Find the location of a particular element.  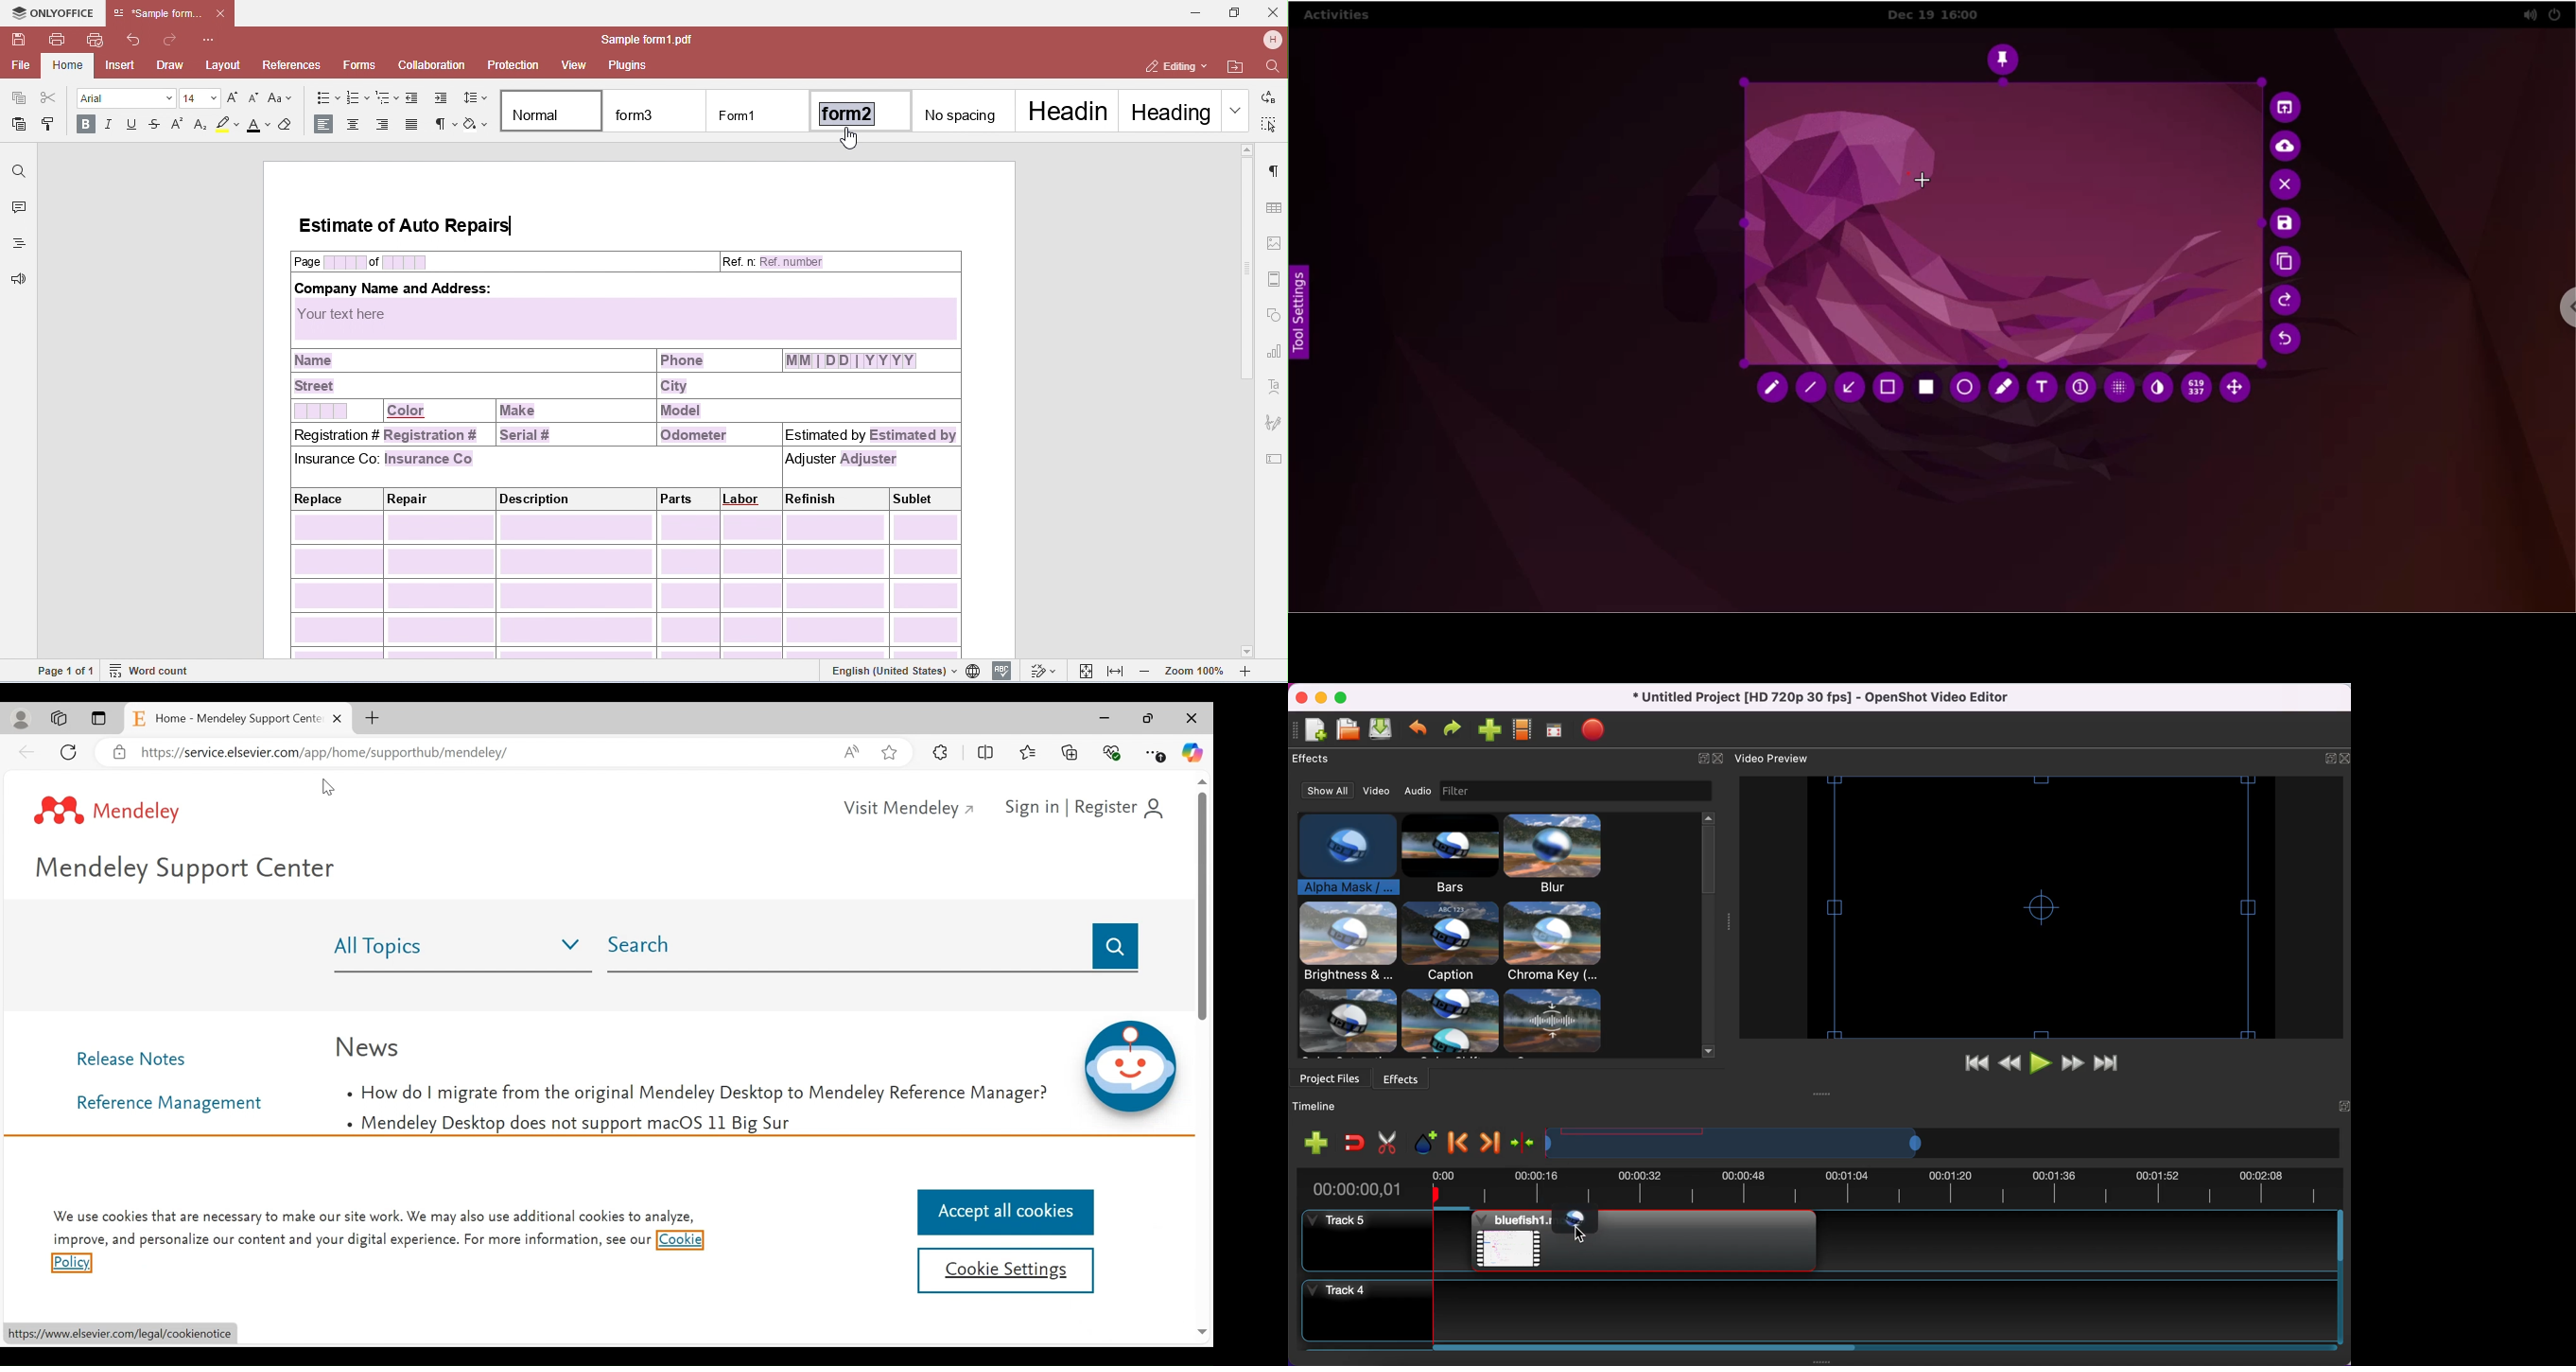

minimize is located at coordinates (1106, 718).